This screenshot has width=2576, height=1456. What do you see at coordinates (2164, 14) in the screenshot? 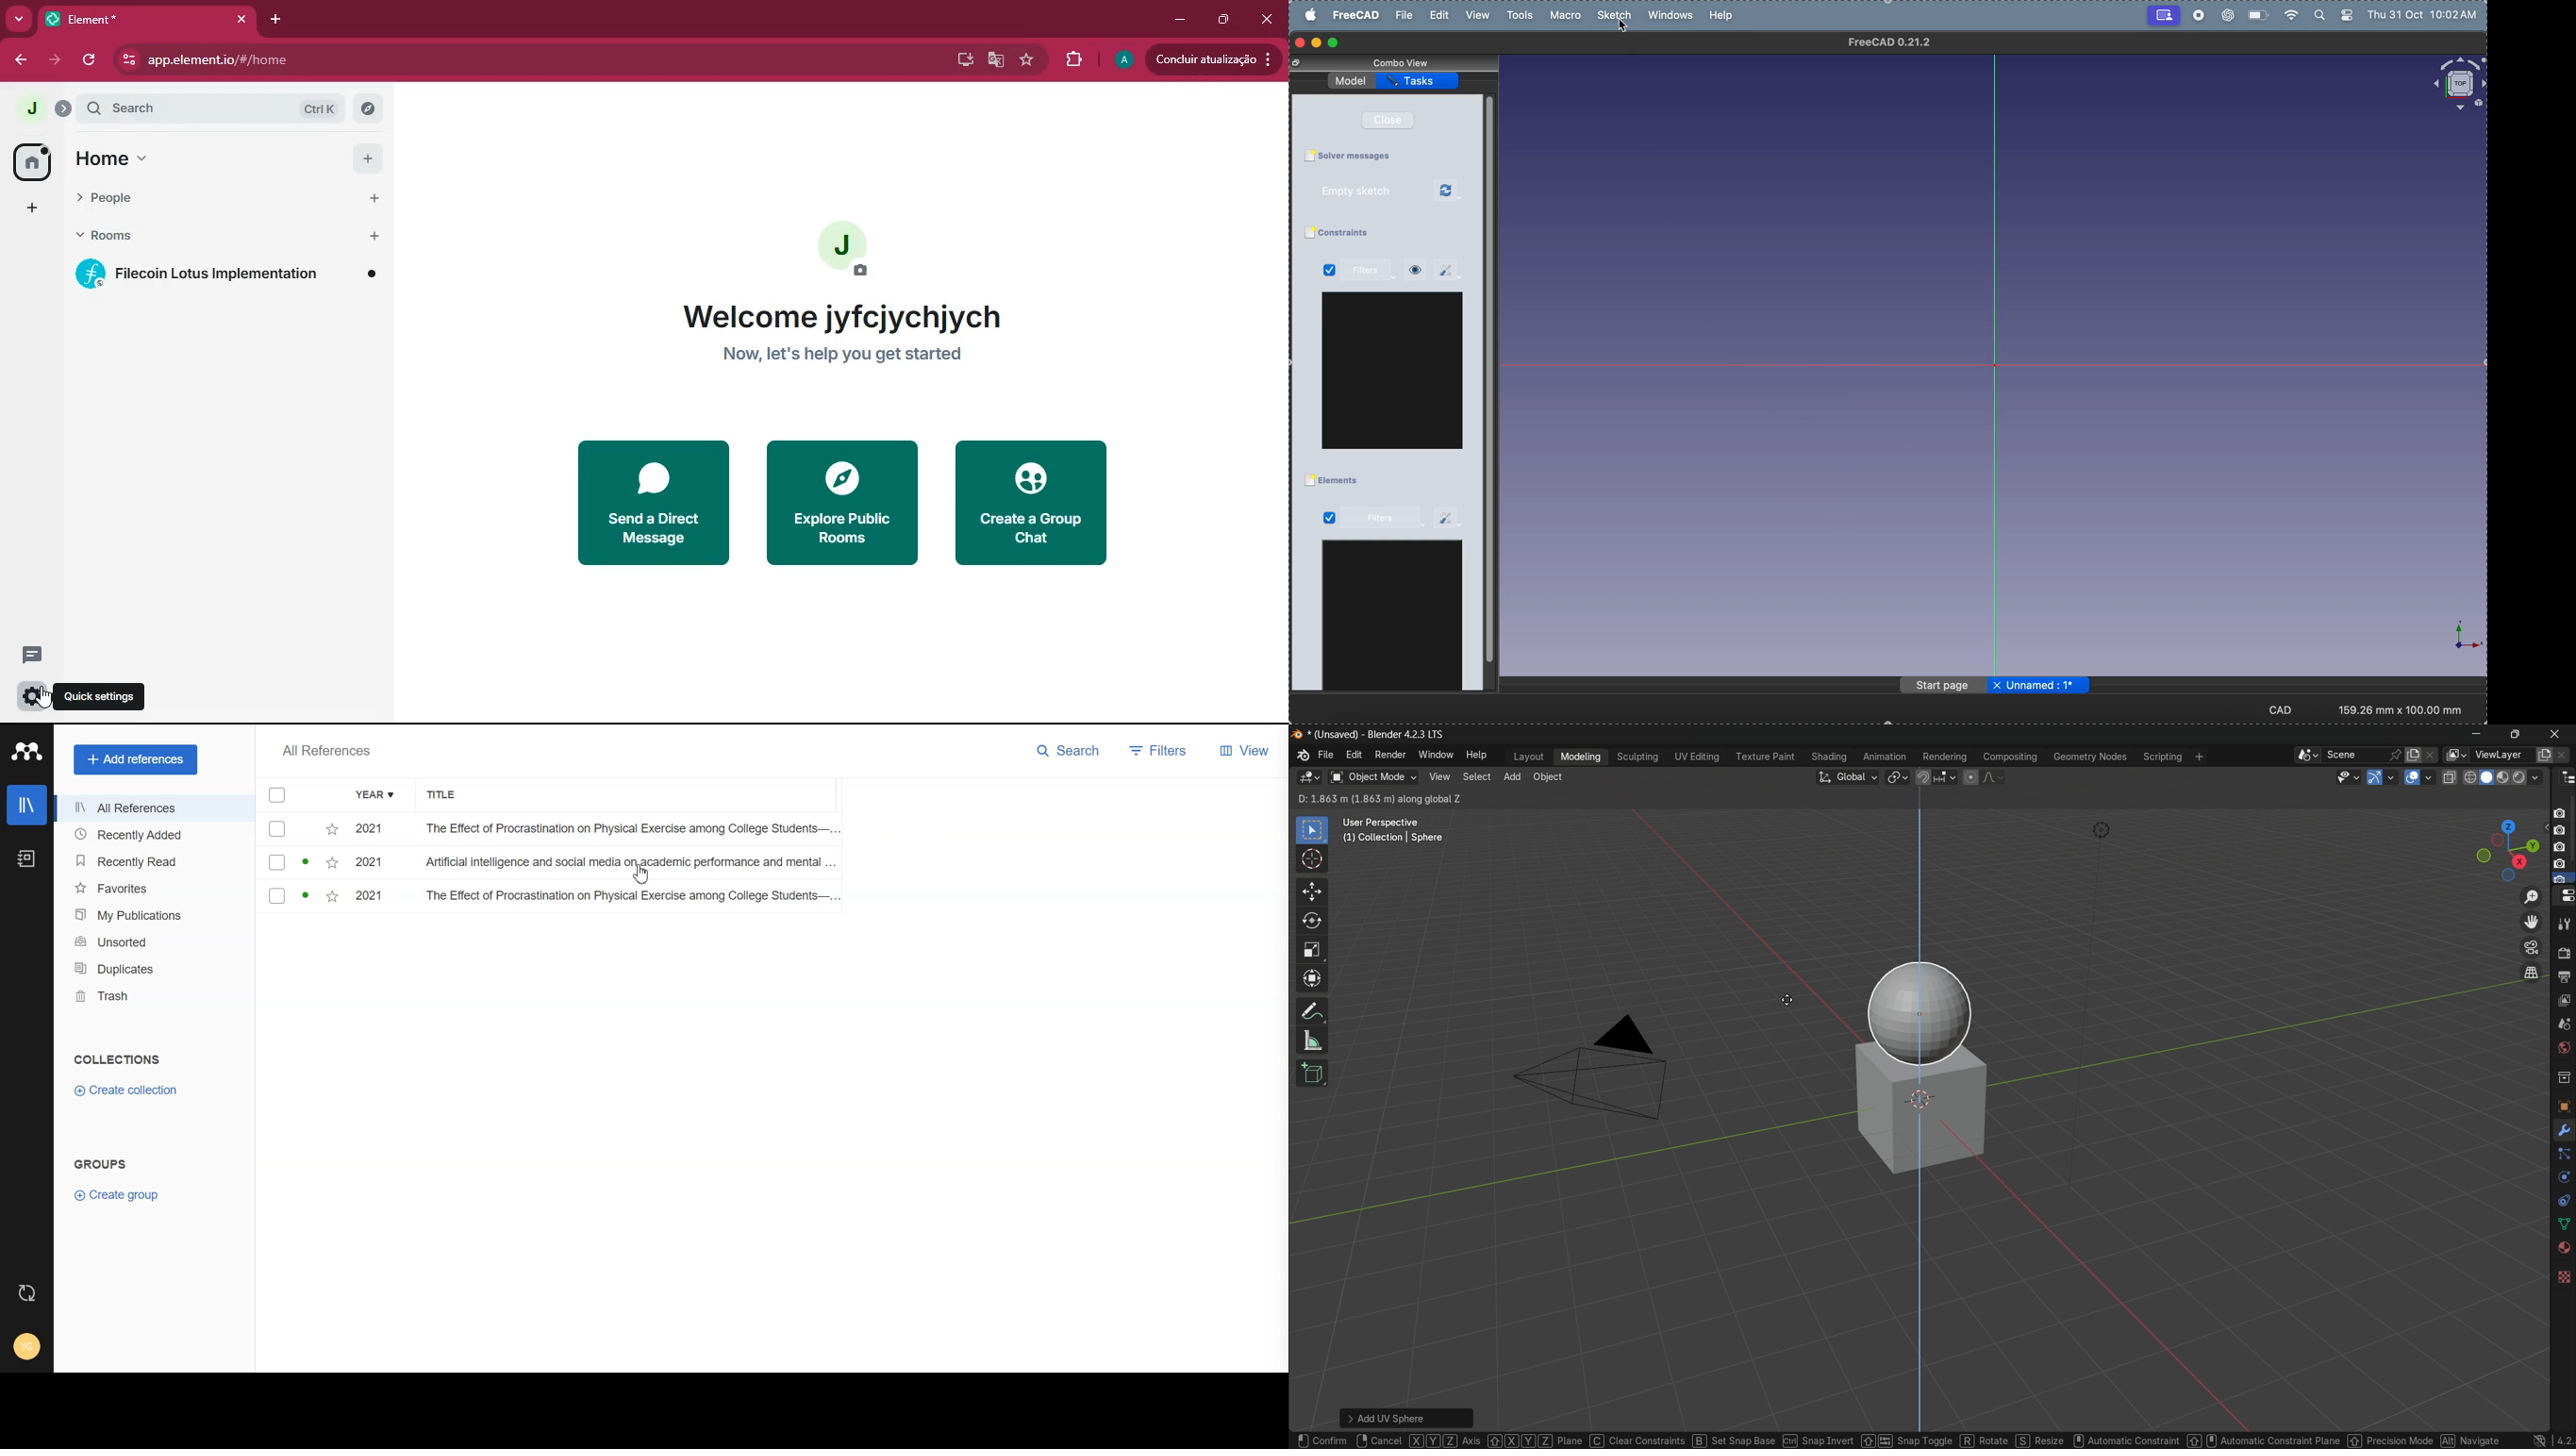
I see `Recording` at bounding box center [2164, 14].